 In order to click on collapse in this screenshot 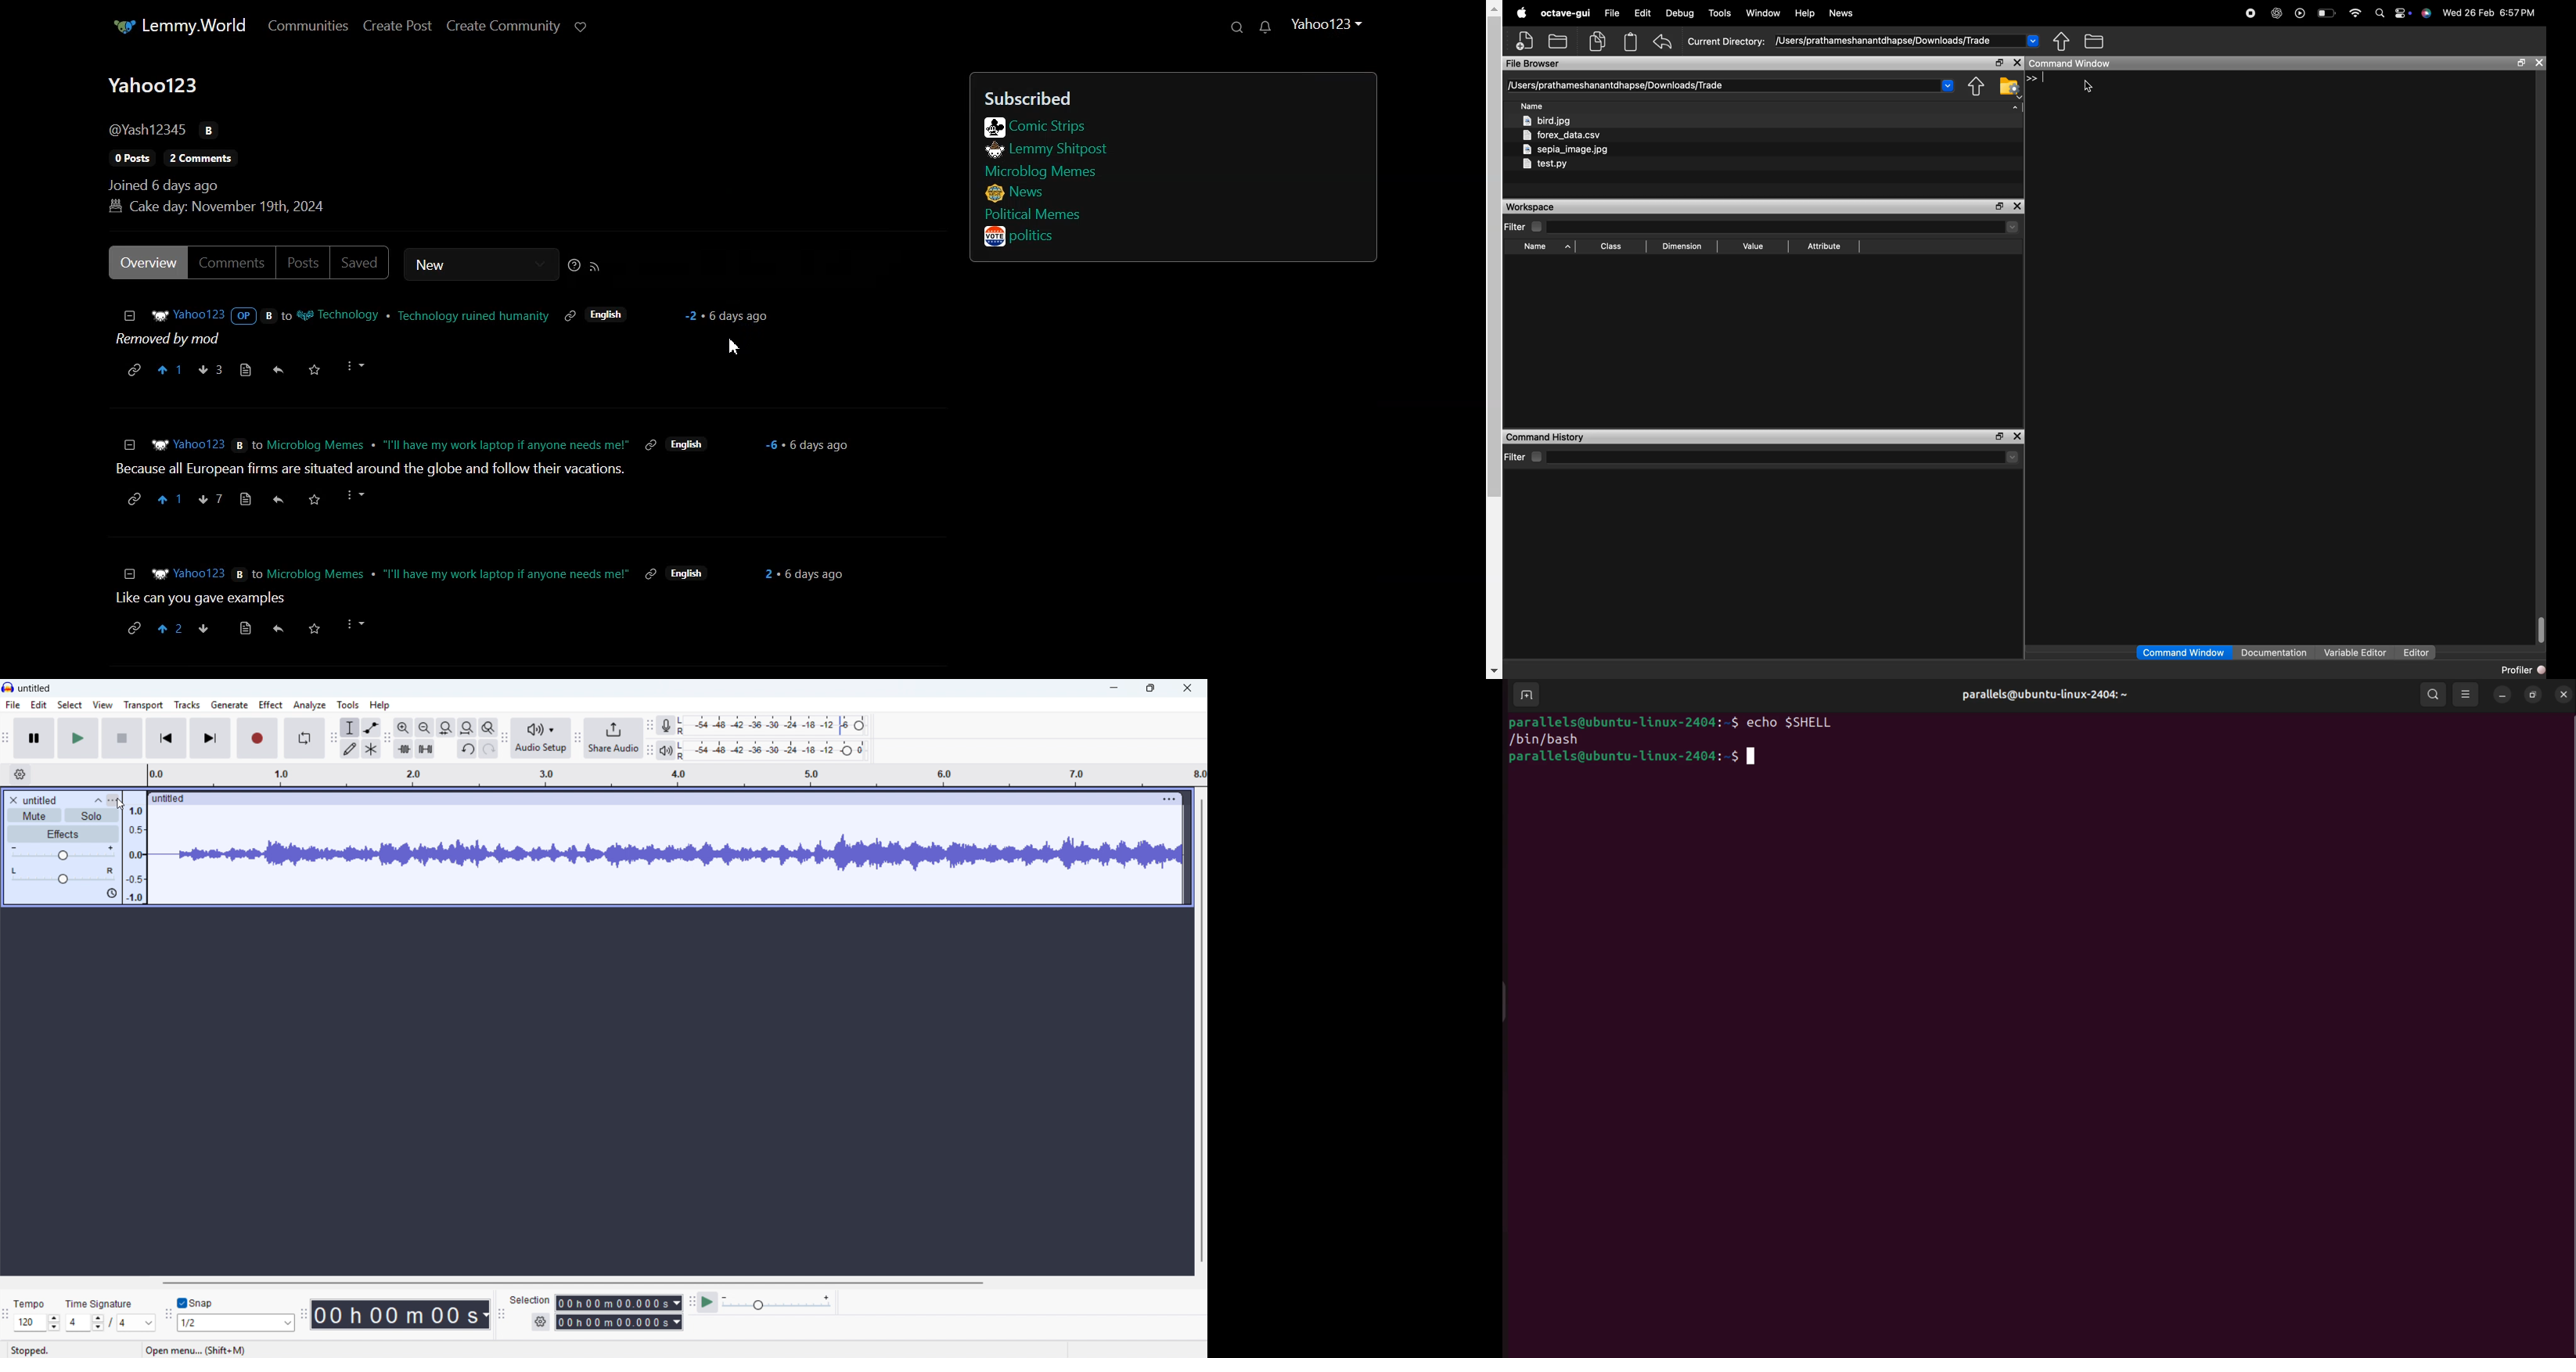, I will do `click(130, 444)`.